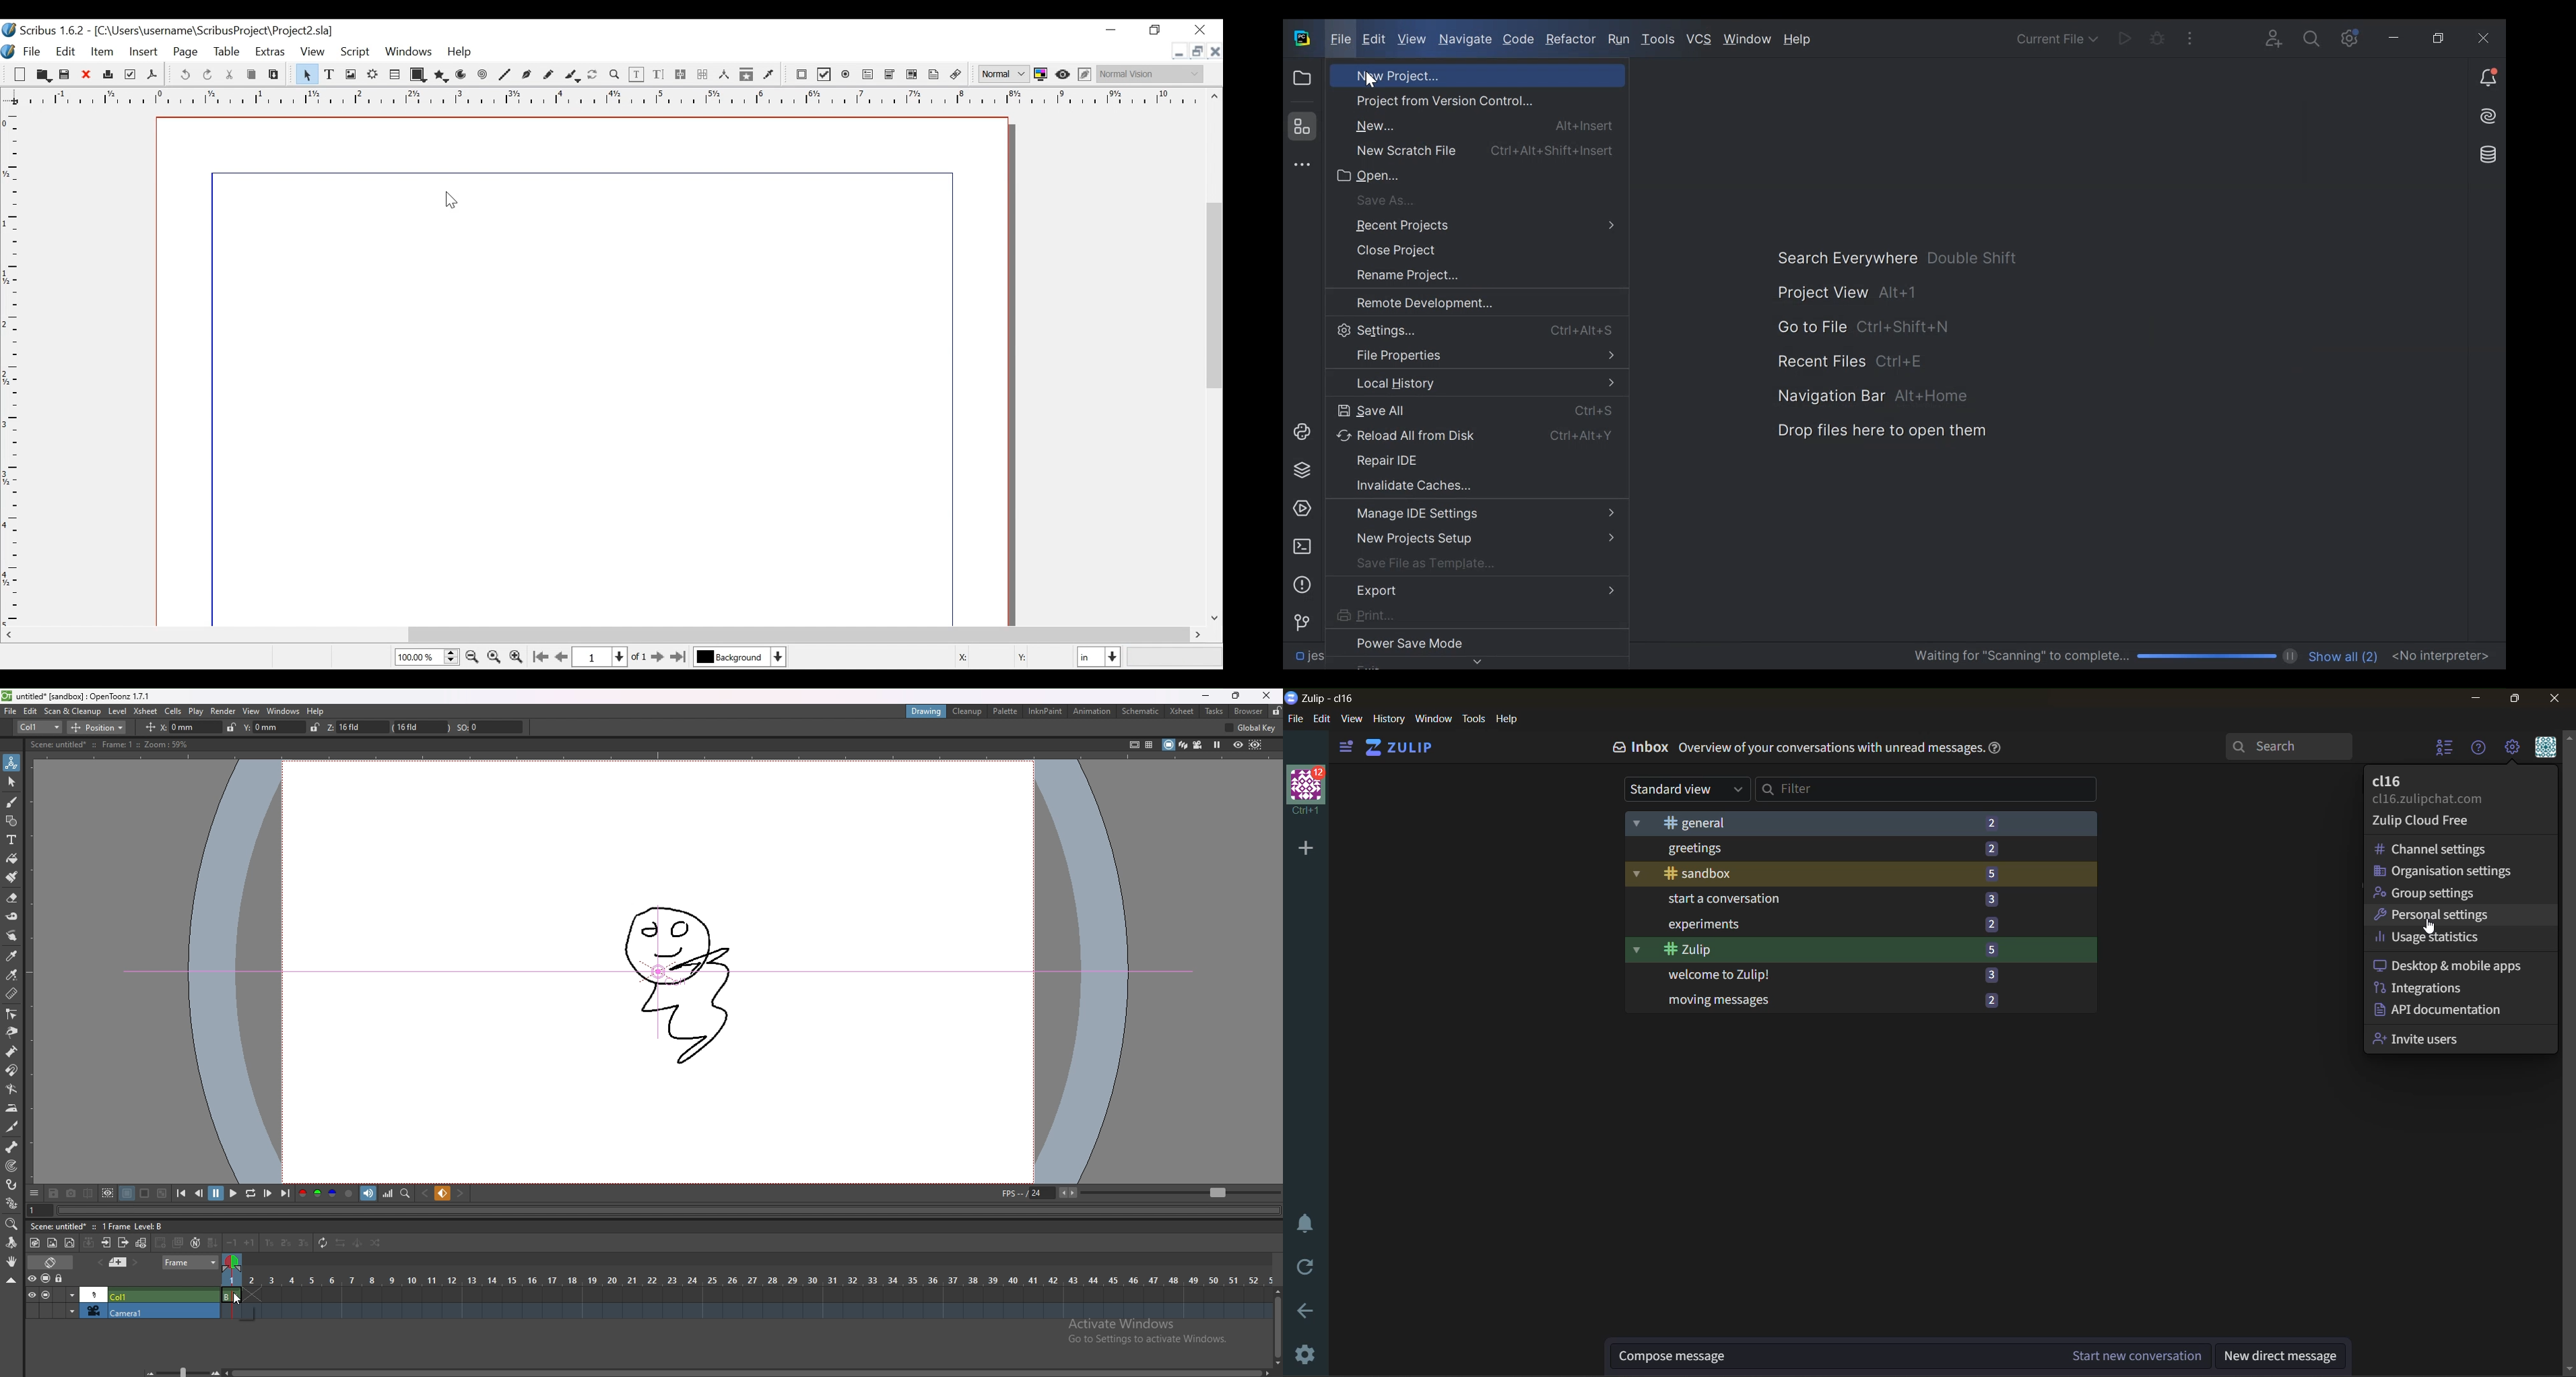 This screenshot has width=2576, height=1400. Describe the element at coordinates (1300, 1269) in the screenshot. I see `reload` at that location.